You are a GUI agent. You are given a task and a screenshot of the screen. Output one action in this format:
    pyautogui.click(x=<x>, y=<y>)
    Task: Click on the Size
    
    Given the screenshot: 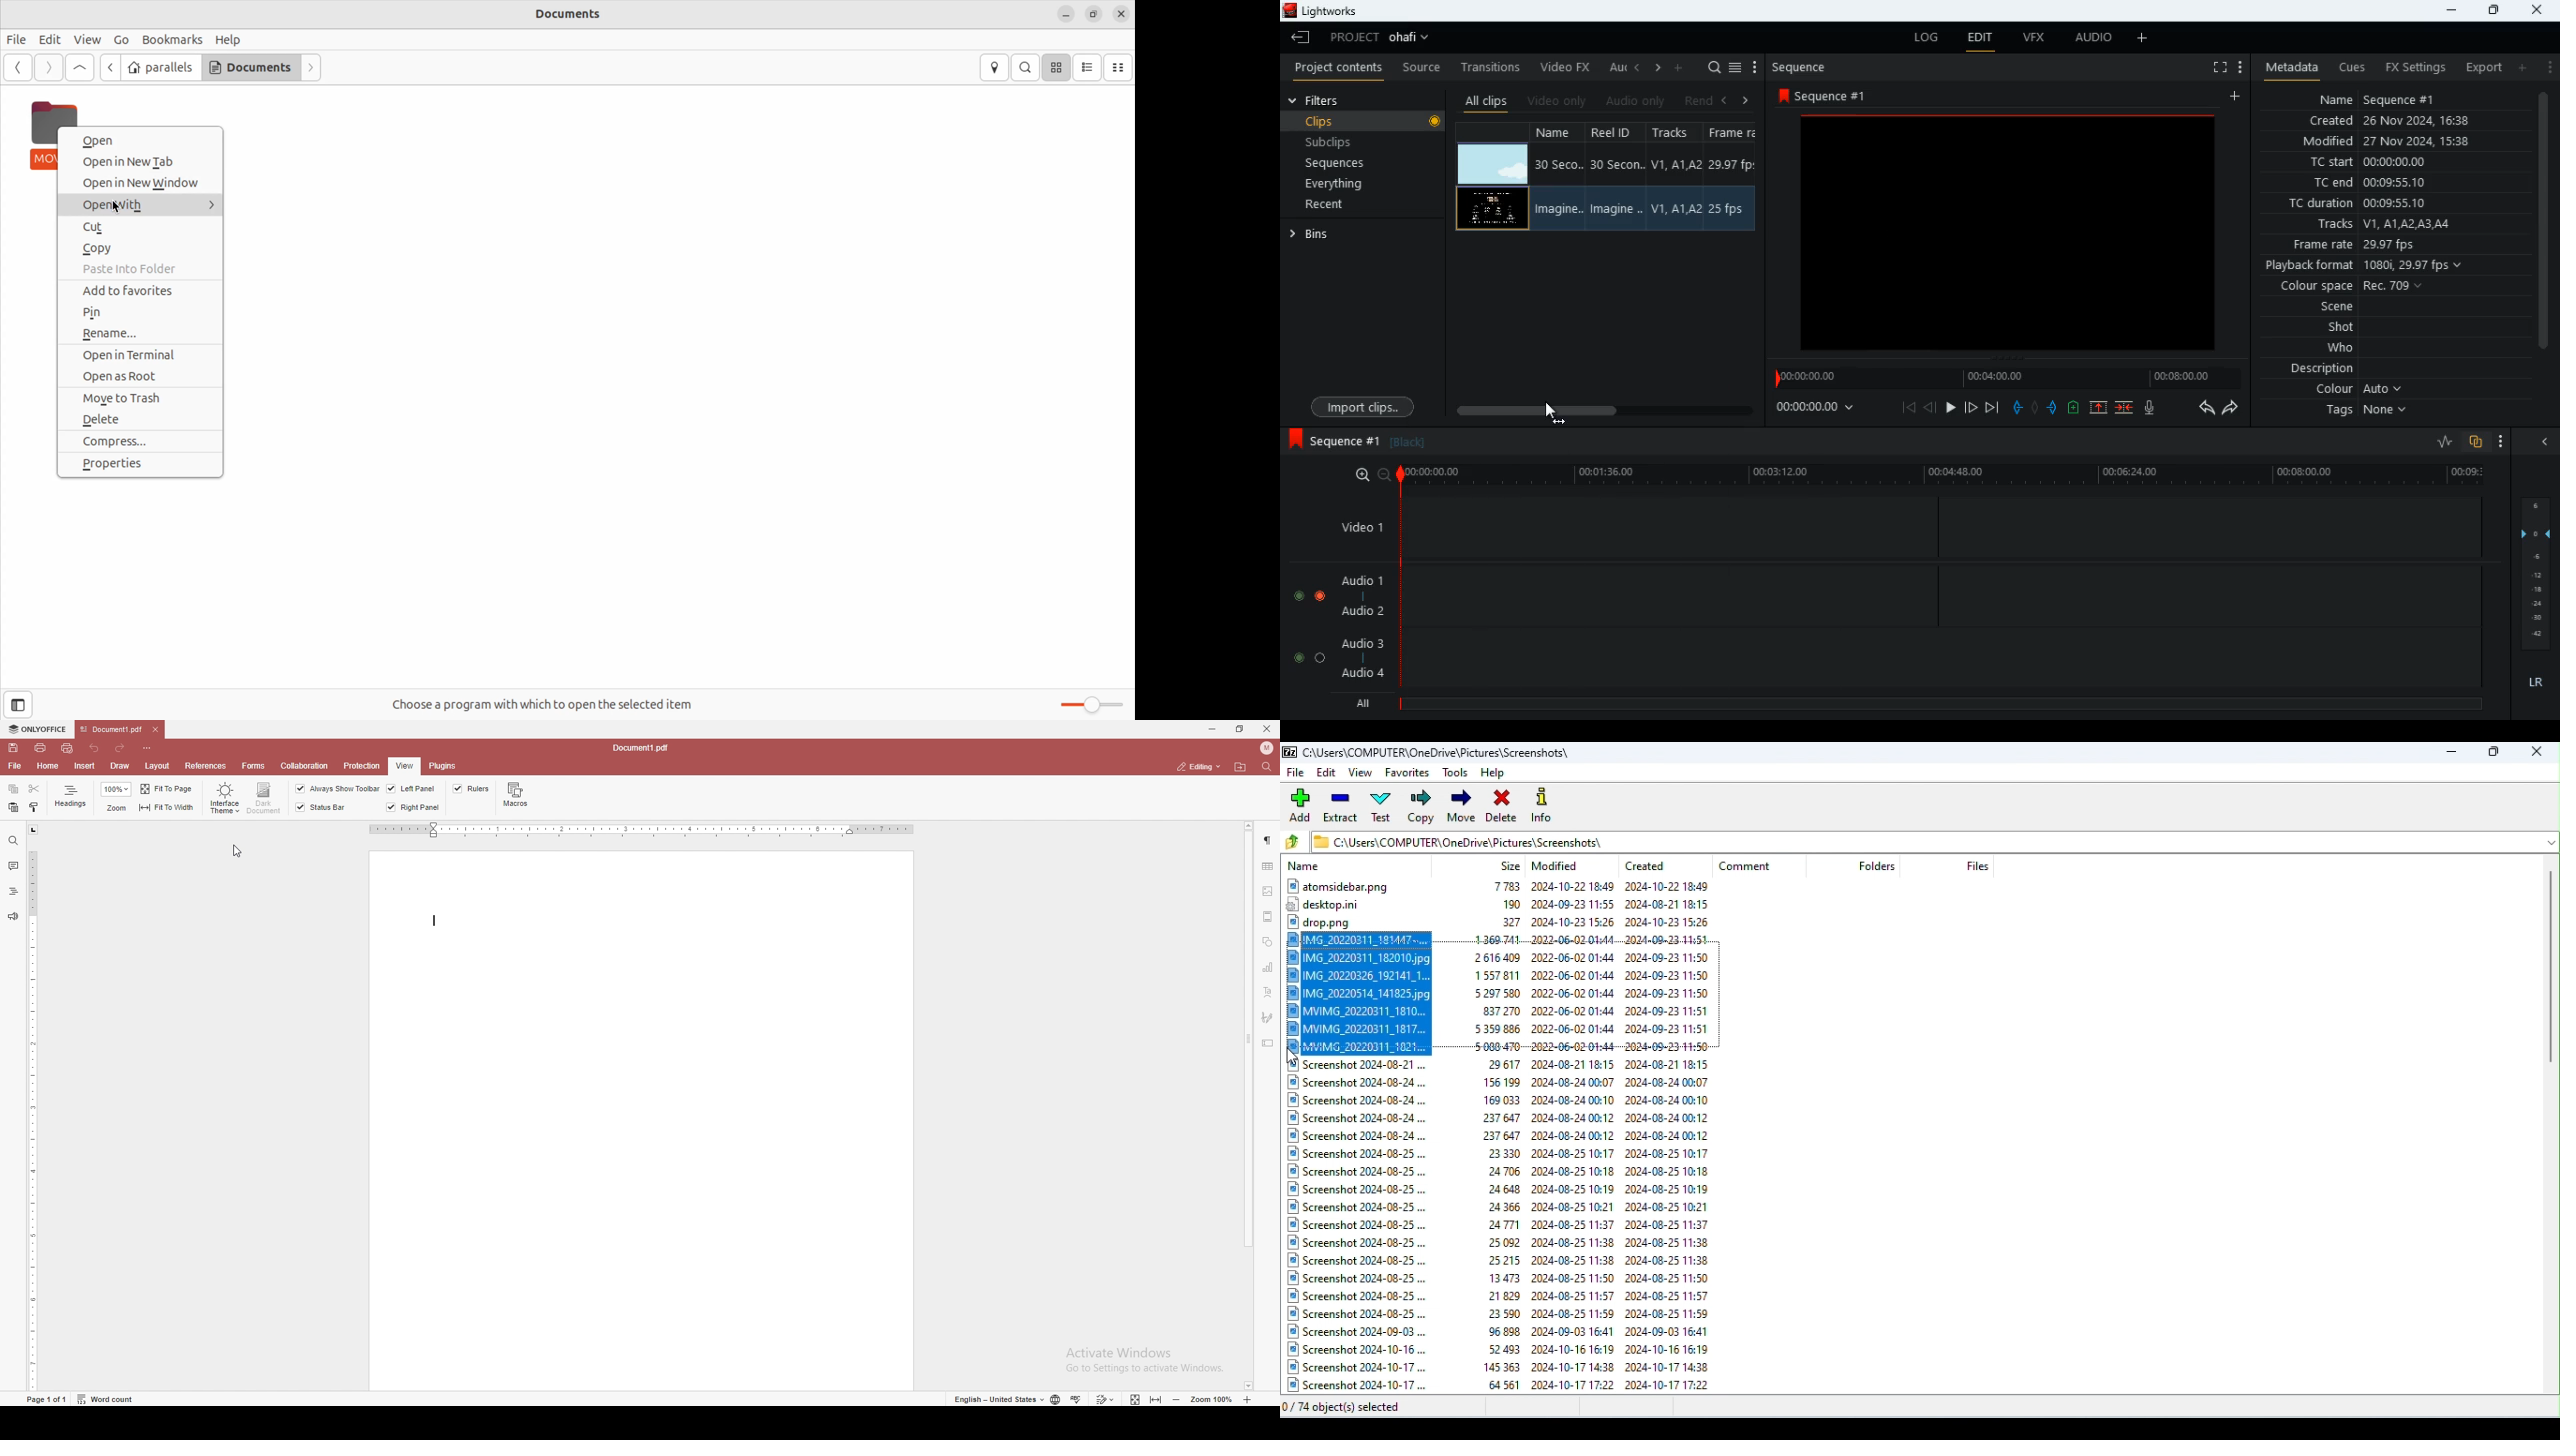 What is the action you would take?
    pyautogui.click(x=1511, y=865)
    